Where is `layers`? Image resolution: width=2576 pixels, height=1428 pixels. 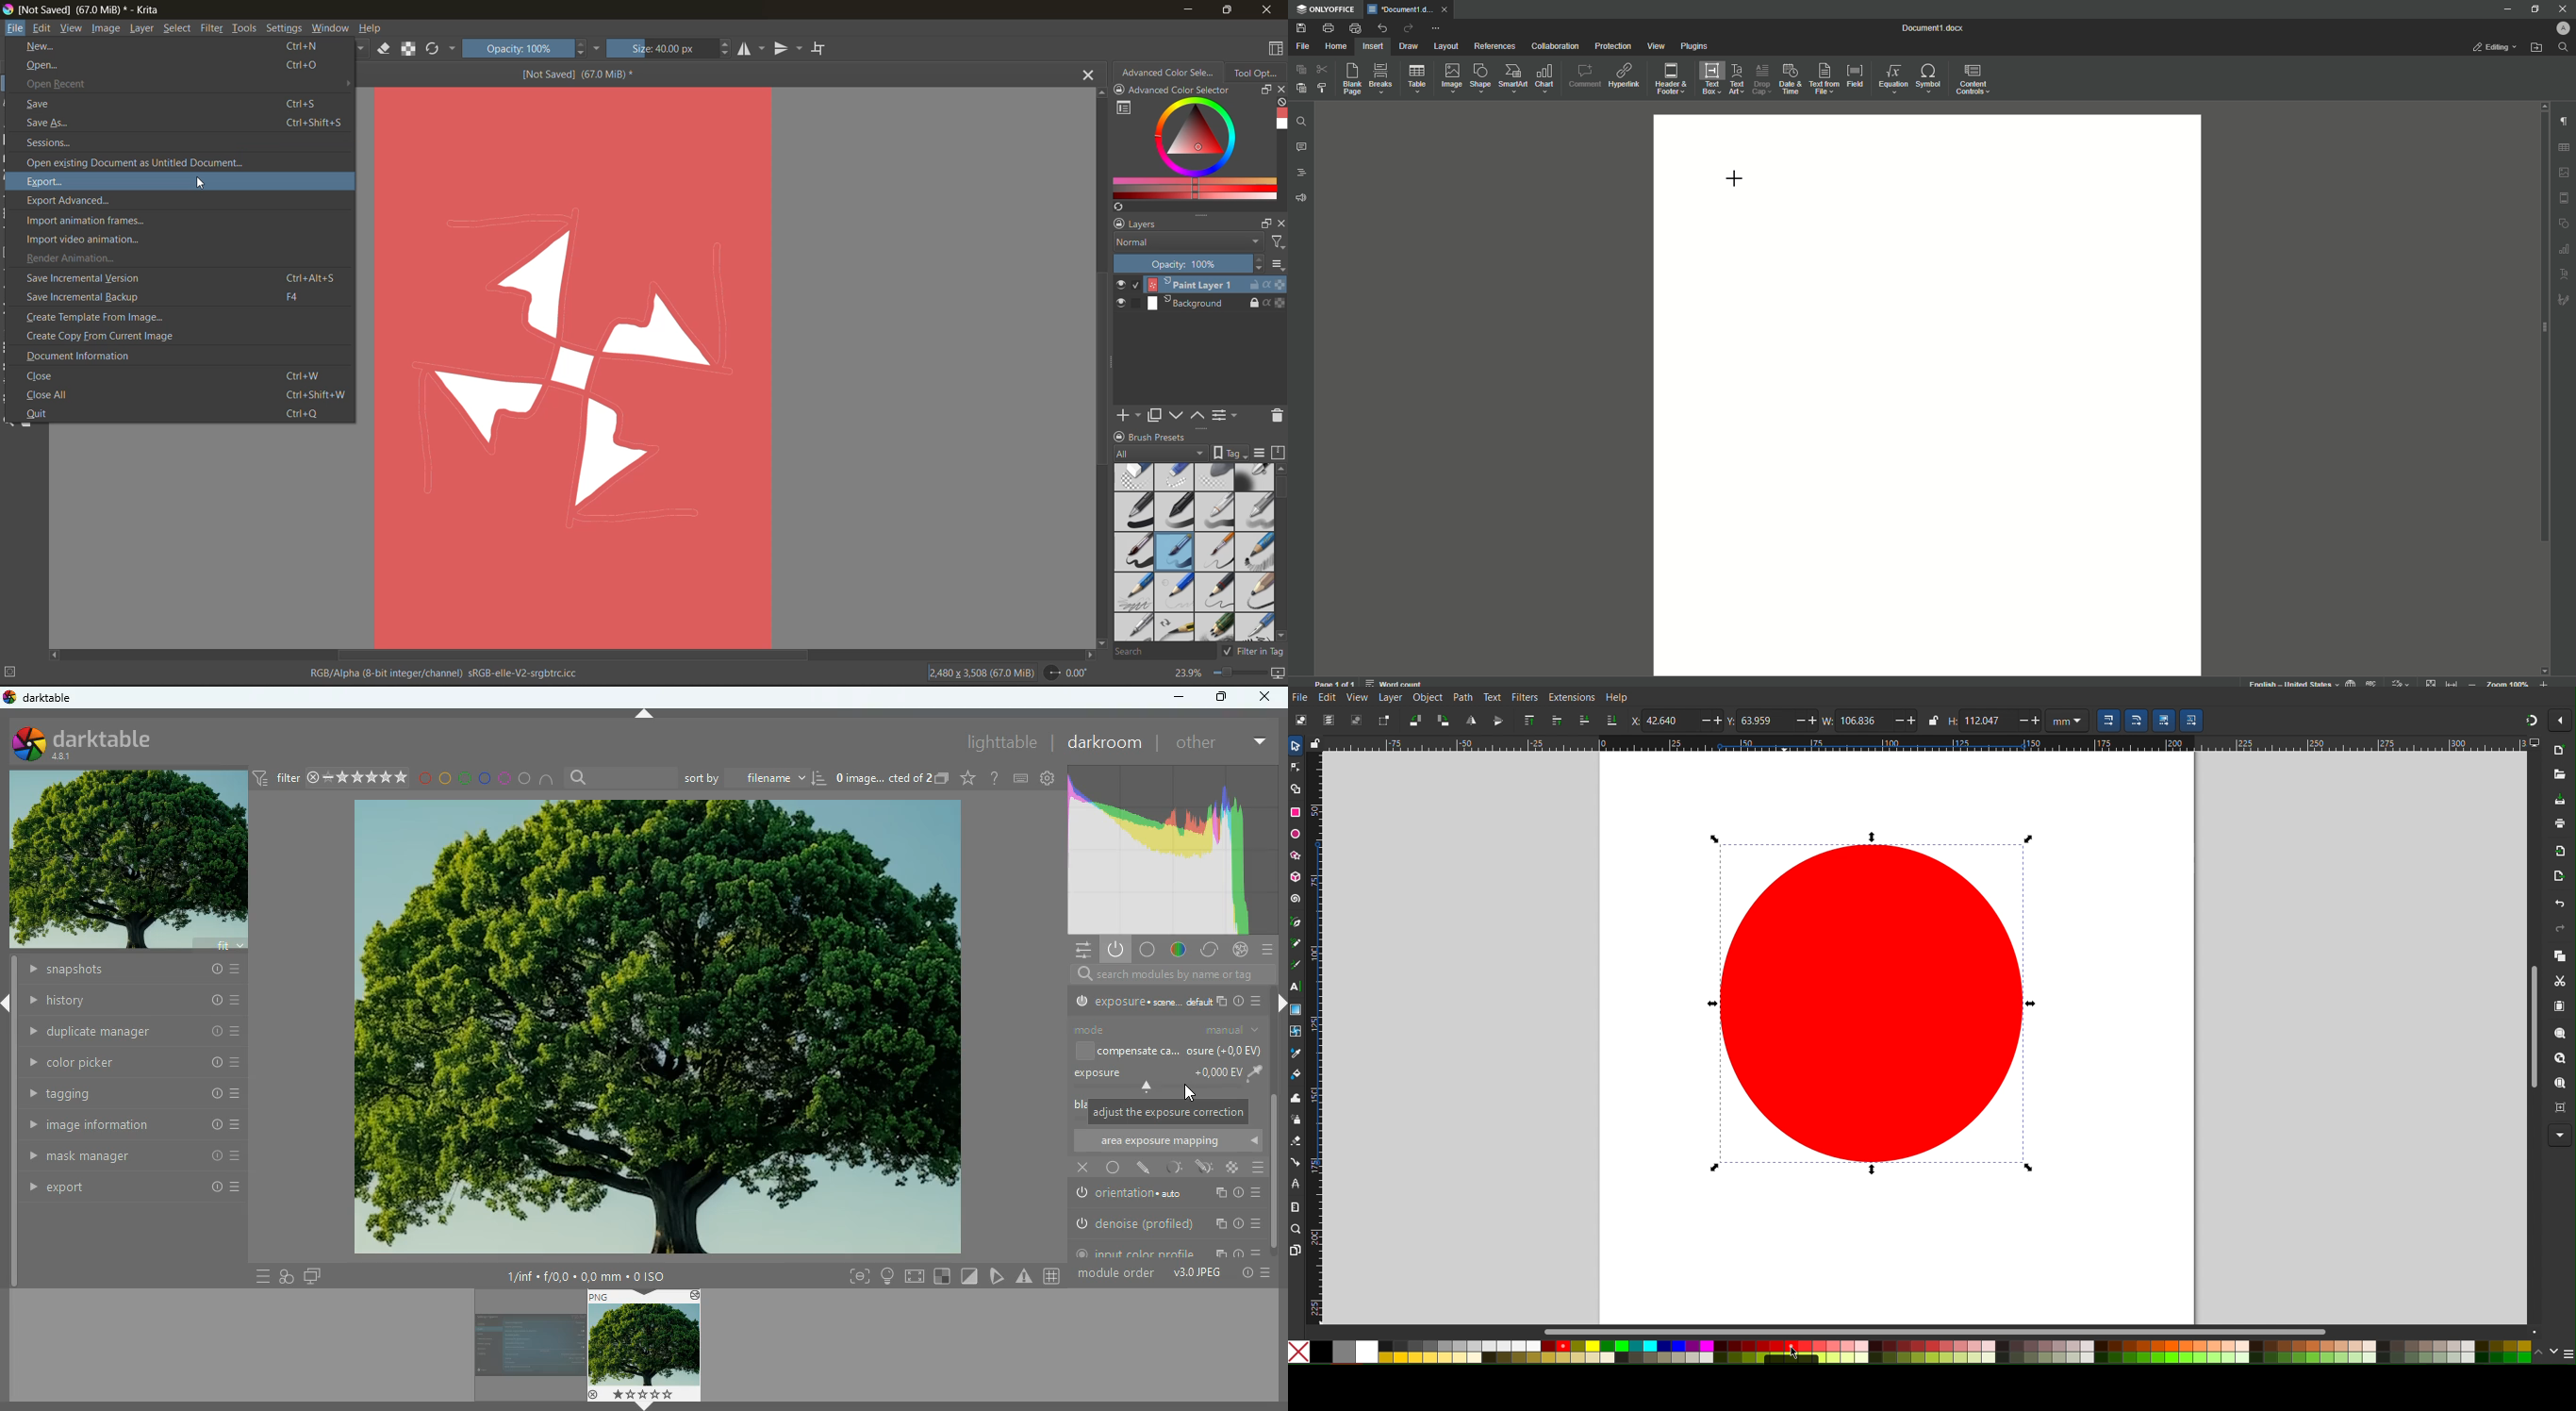
layers is located at coordinates (1181, 225).